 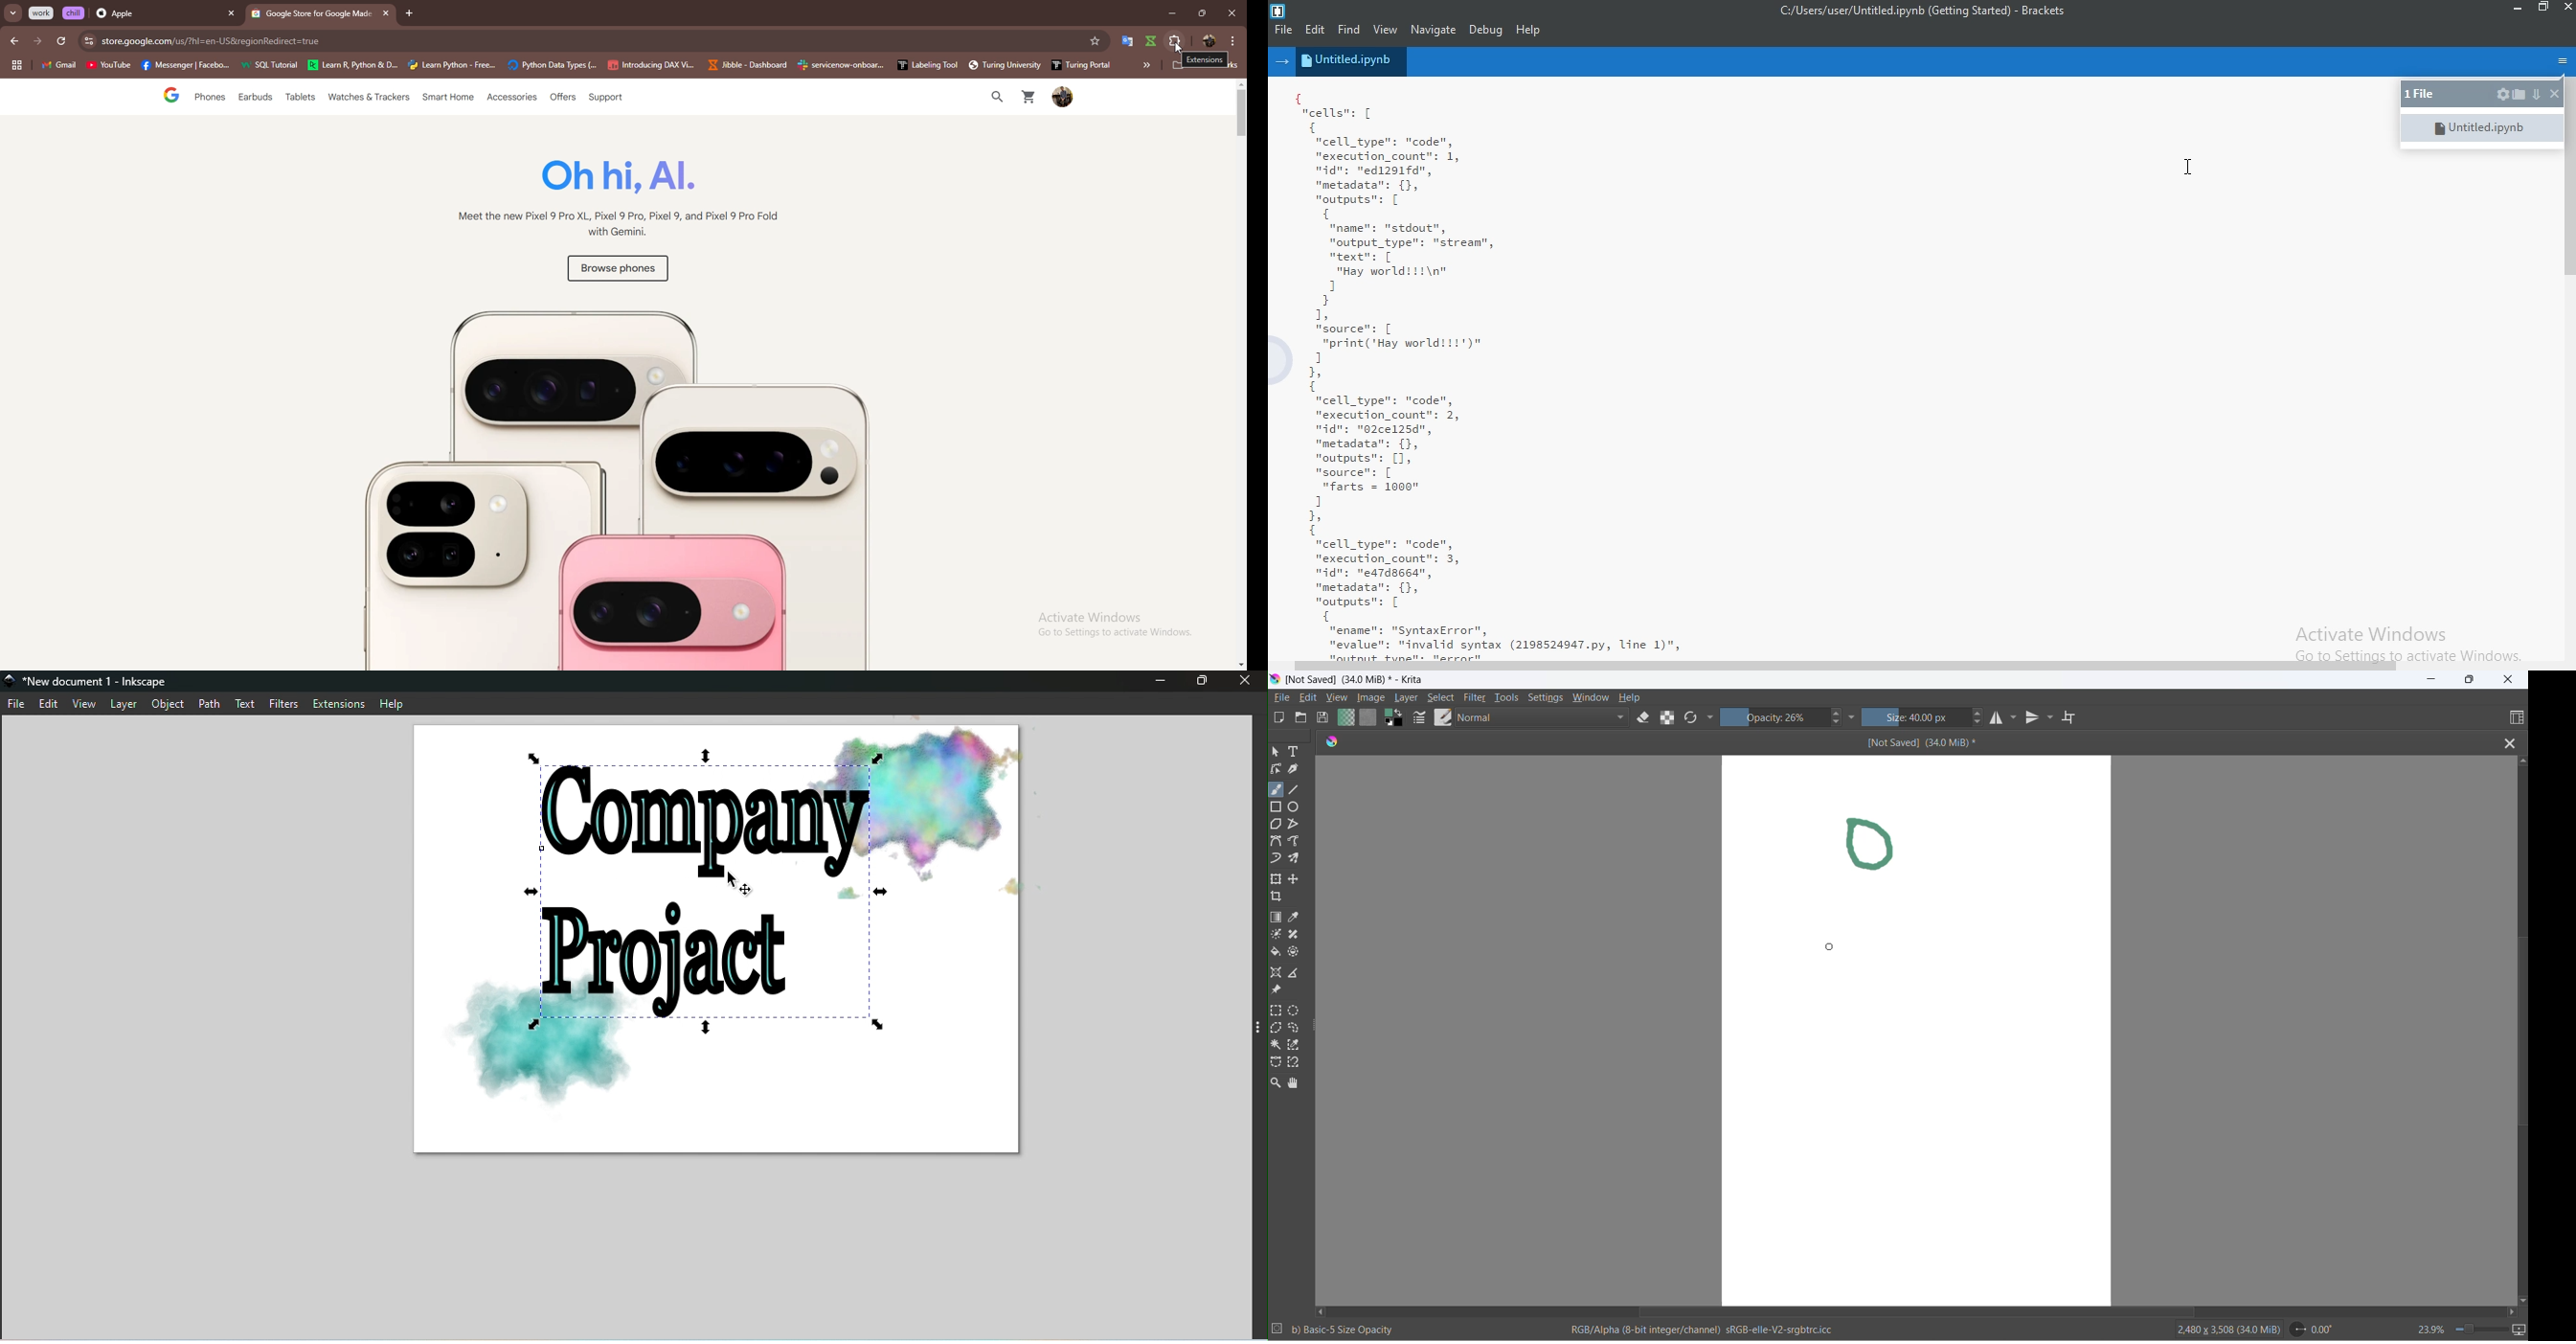 What do you see at coordinates (993, 97) in the screenshot?
I see `search` at bounding box center [993, 97].